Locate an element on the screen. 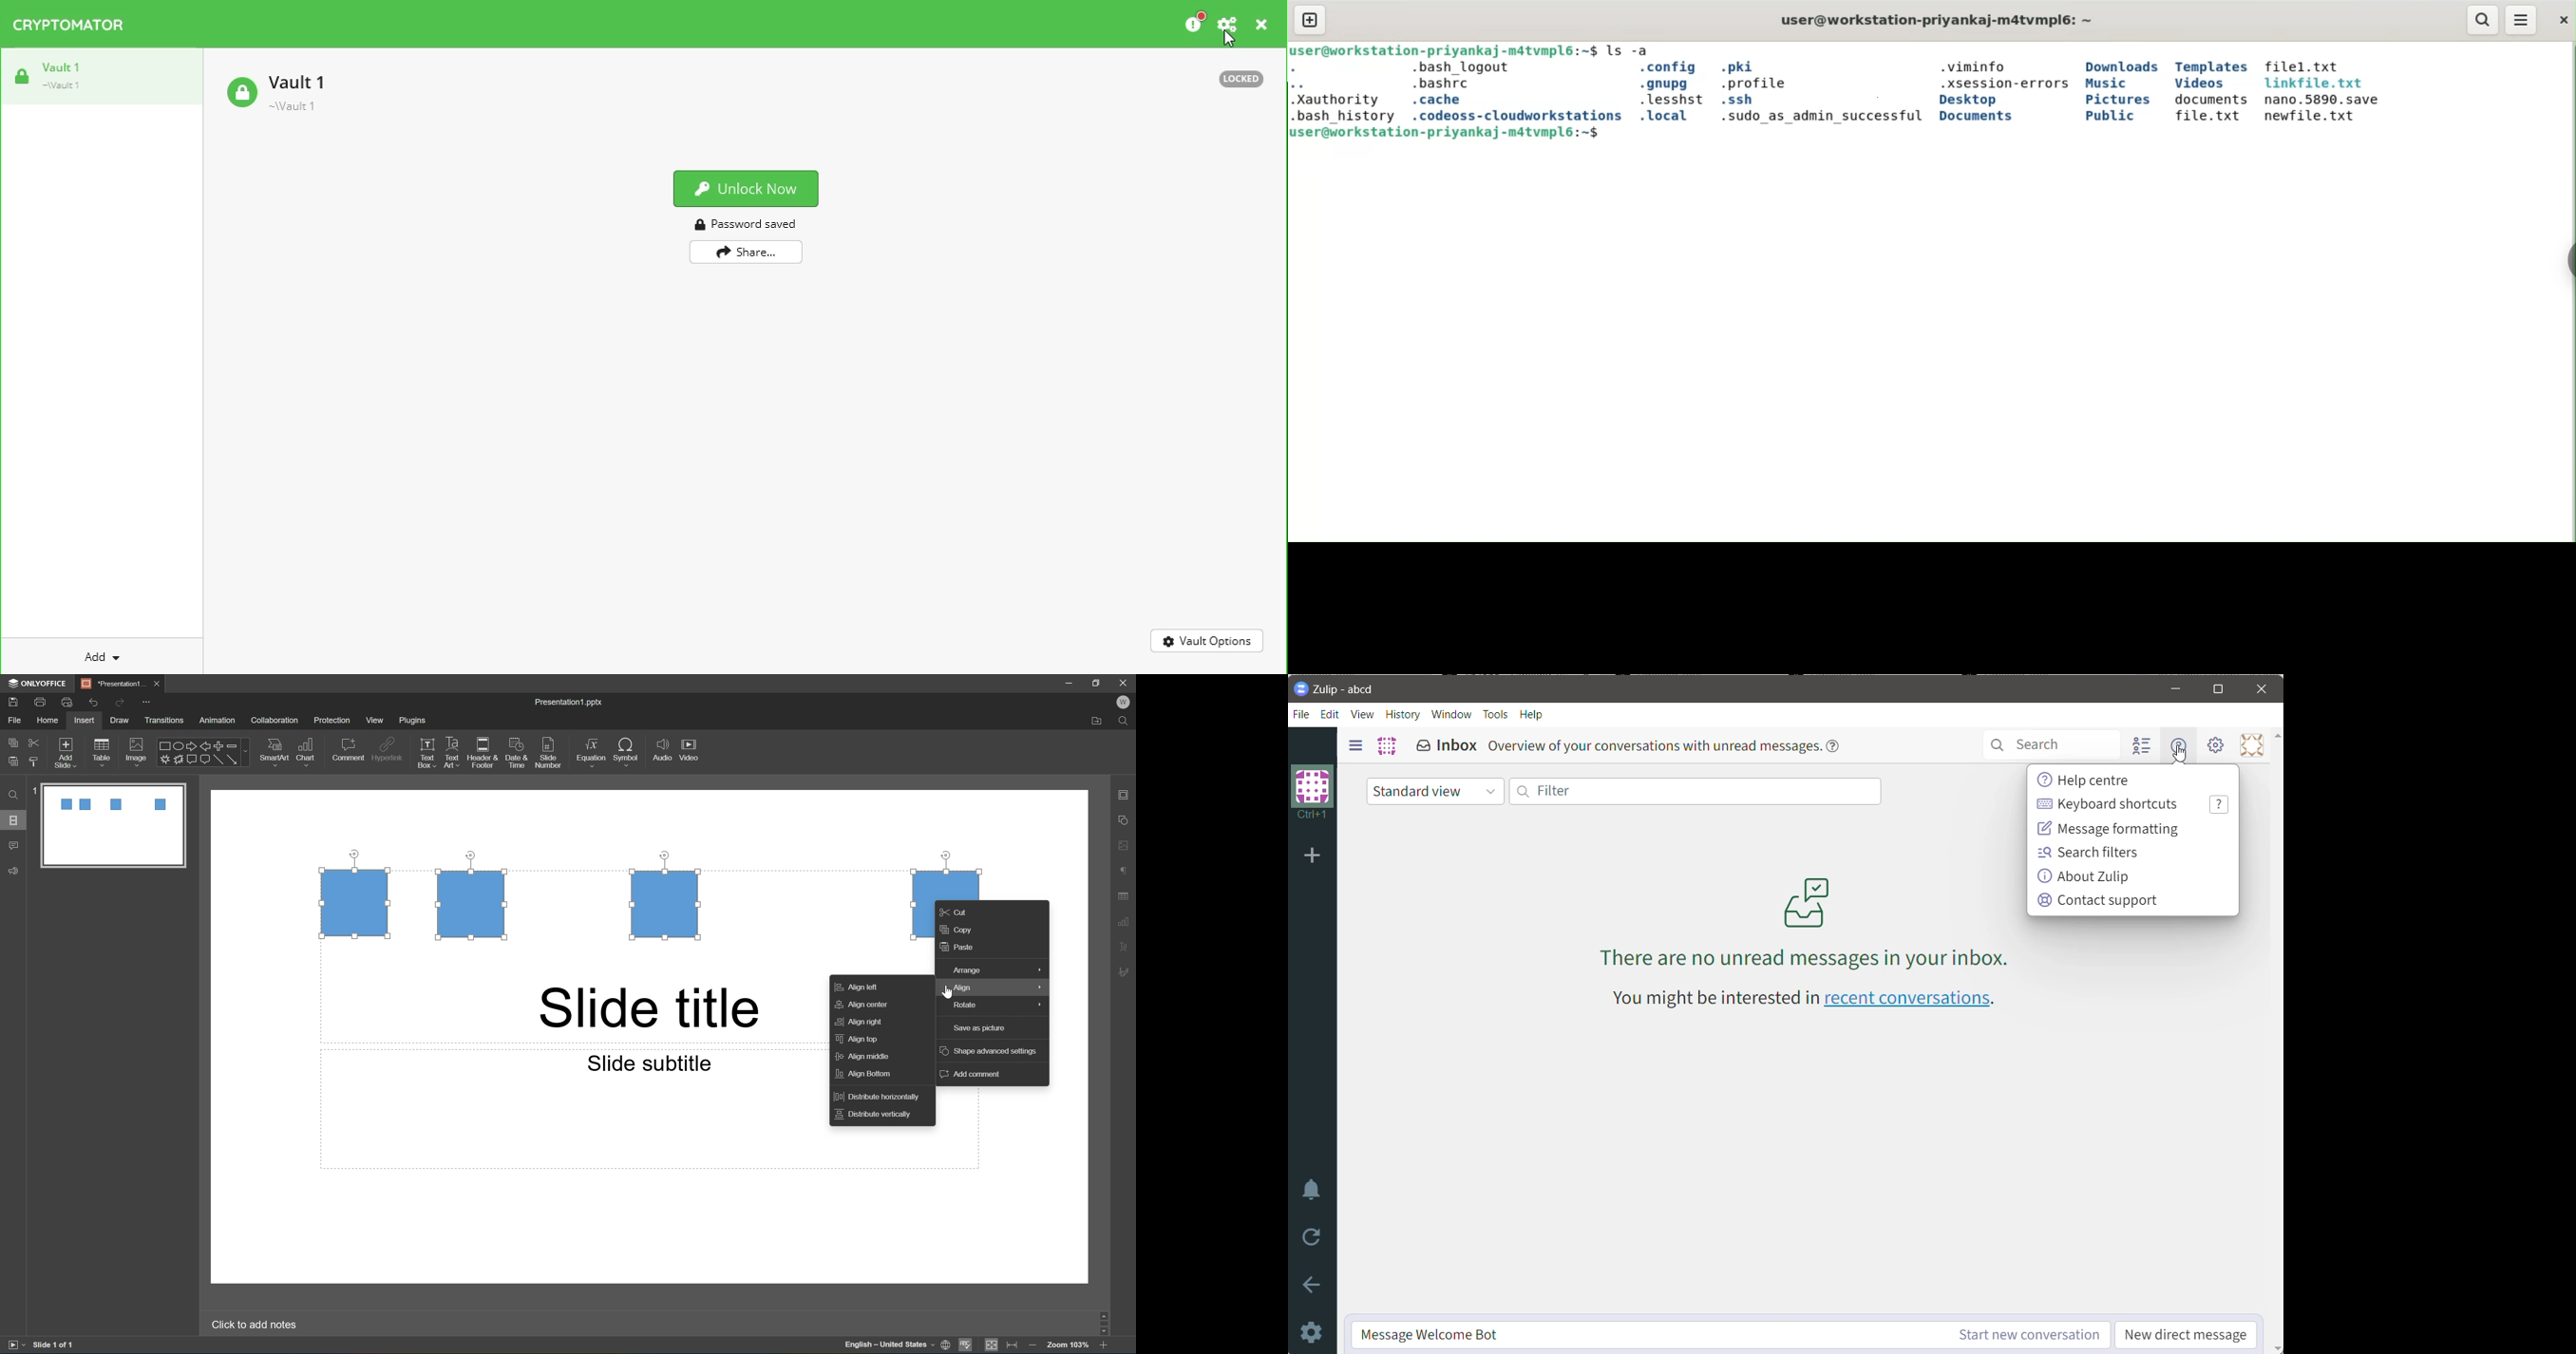 Image resolution: width=2576 pixels, height=1372 pixels. video is located at coordinates (692, 750).